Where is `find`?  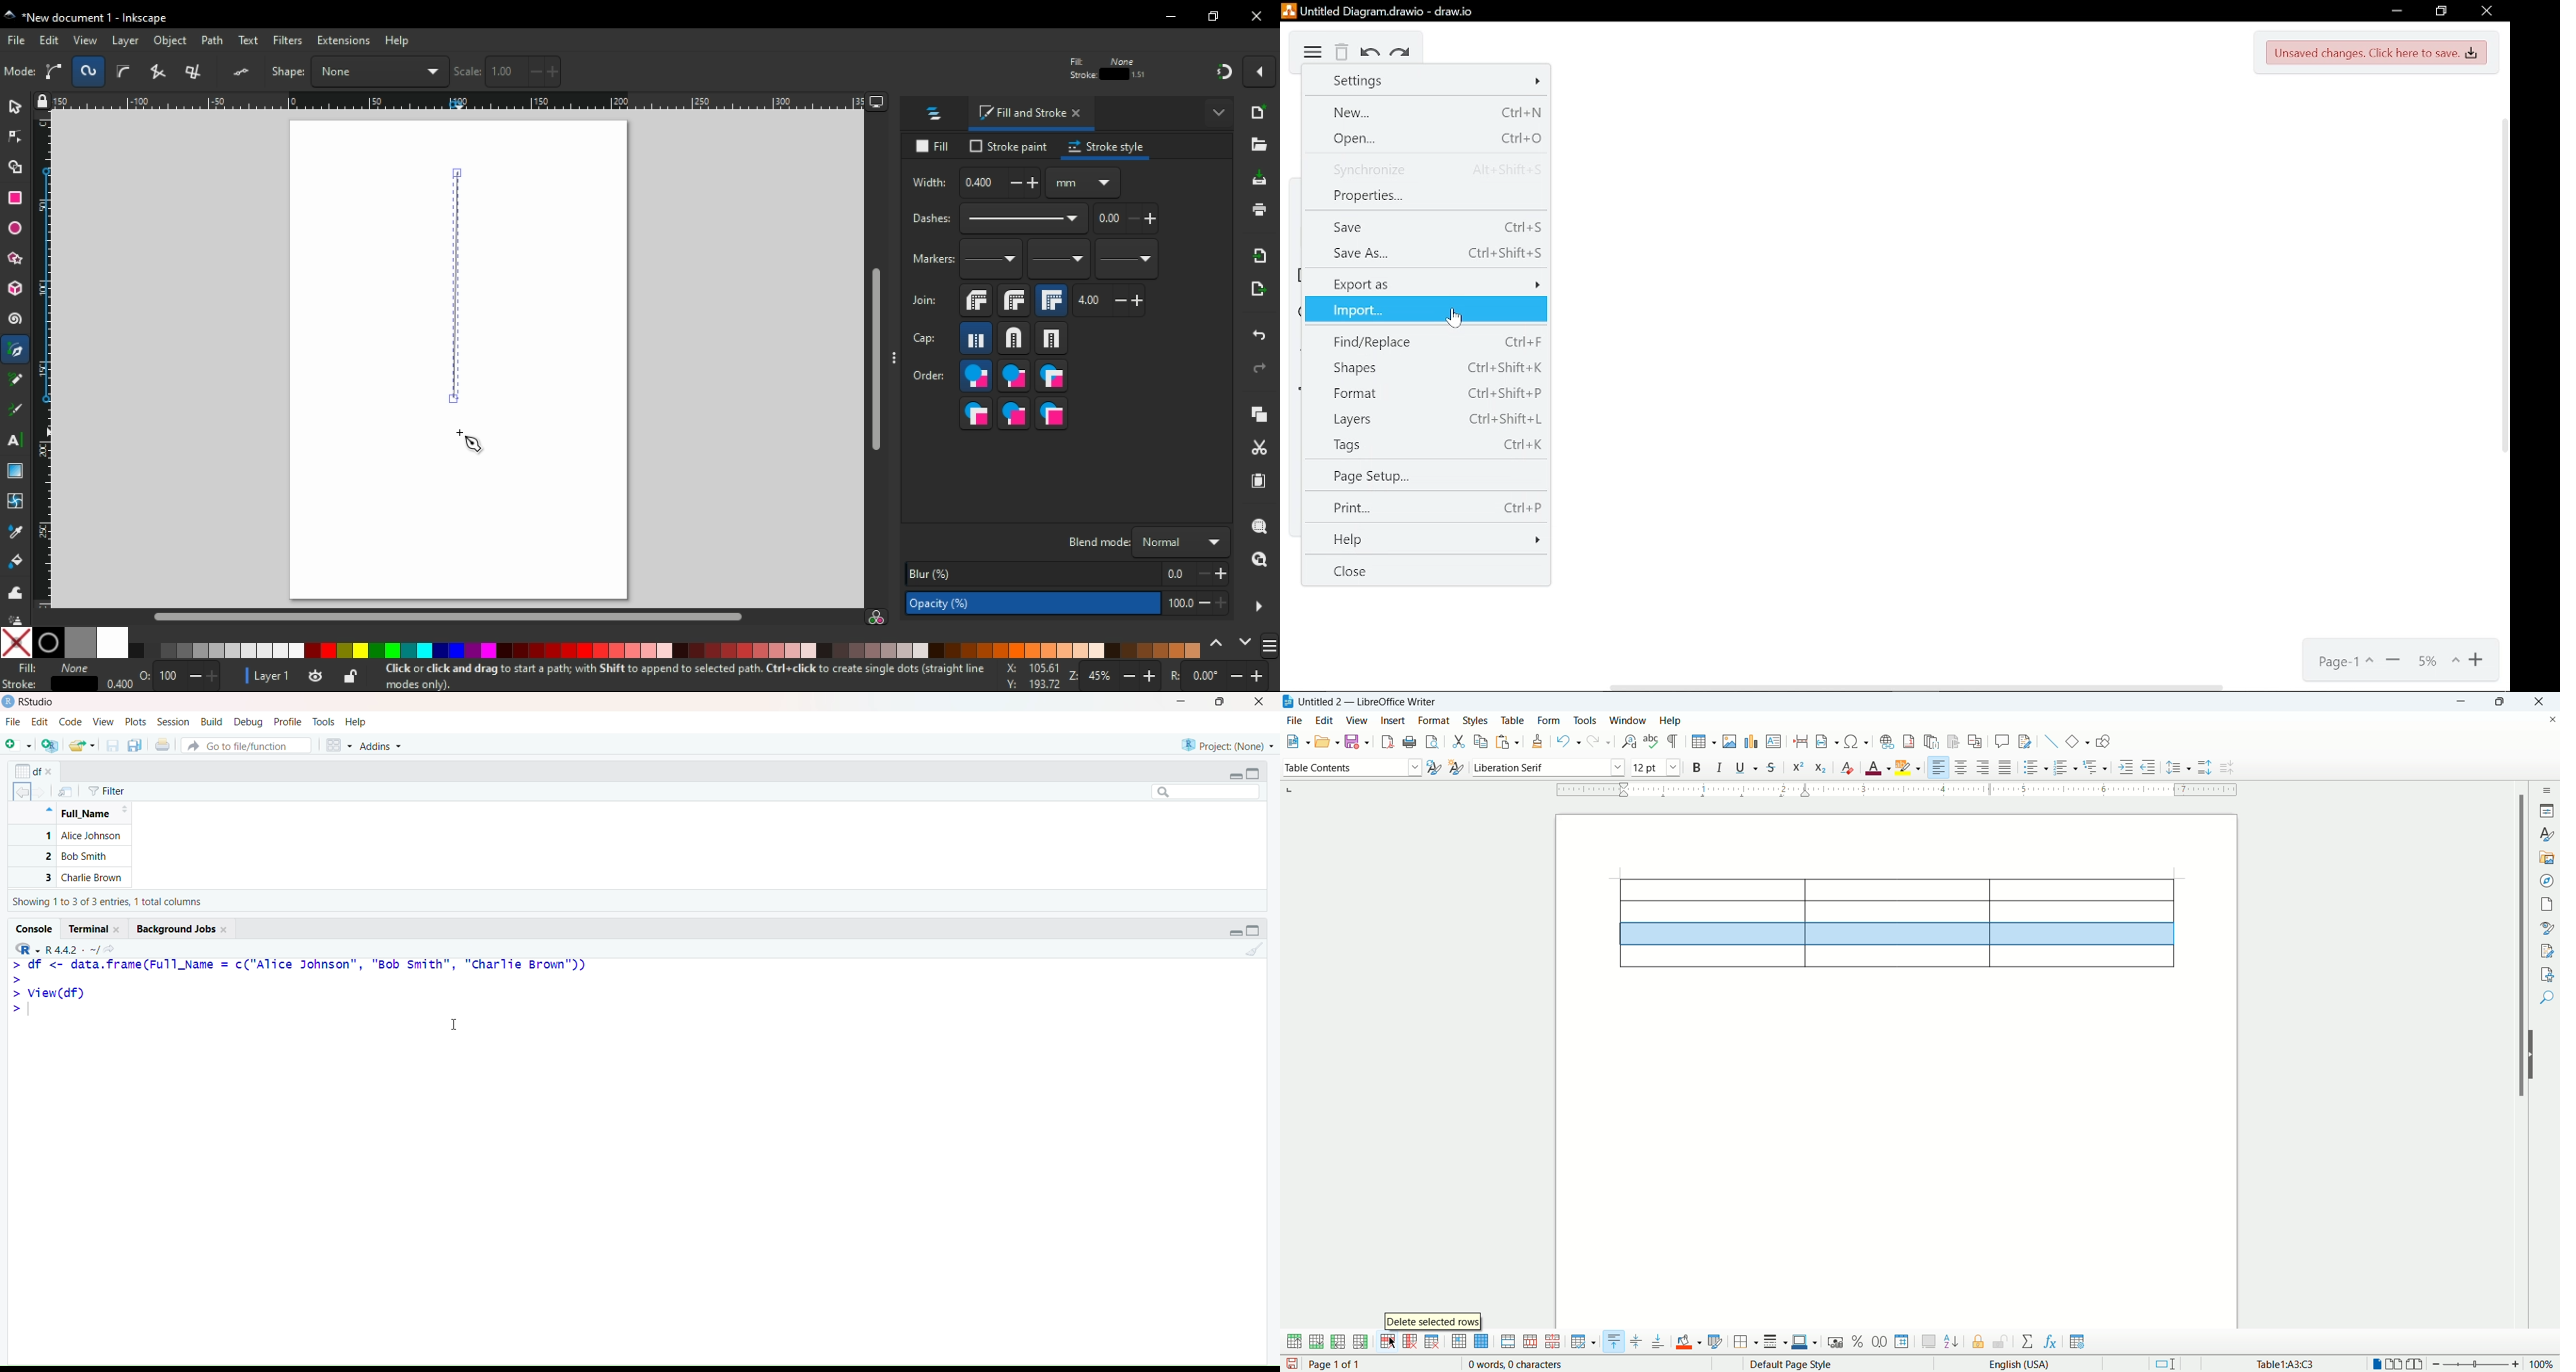 find is located at coordinates (2545, 997).